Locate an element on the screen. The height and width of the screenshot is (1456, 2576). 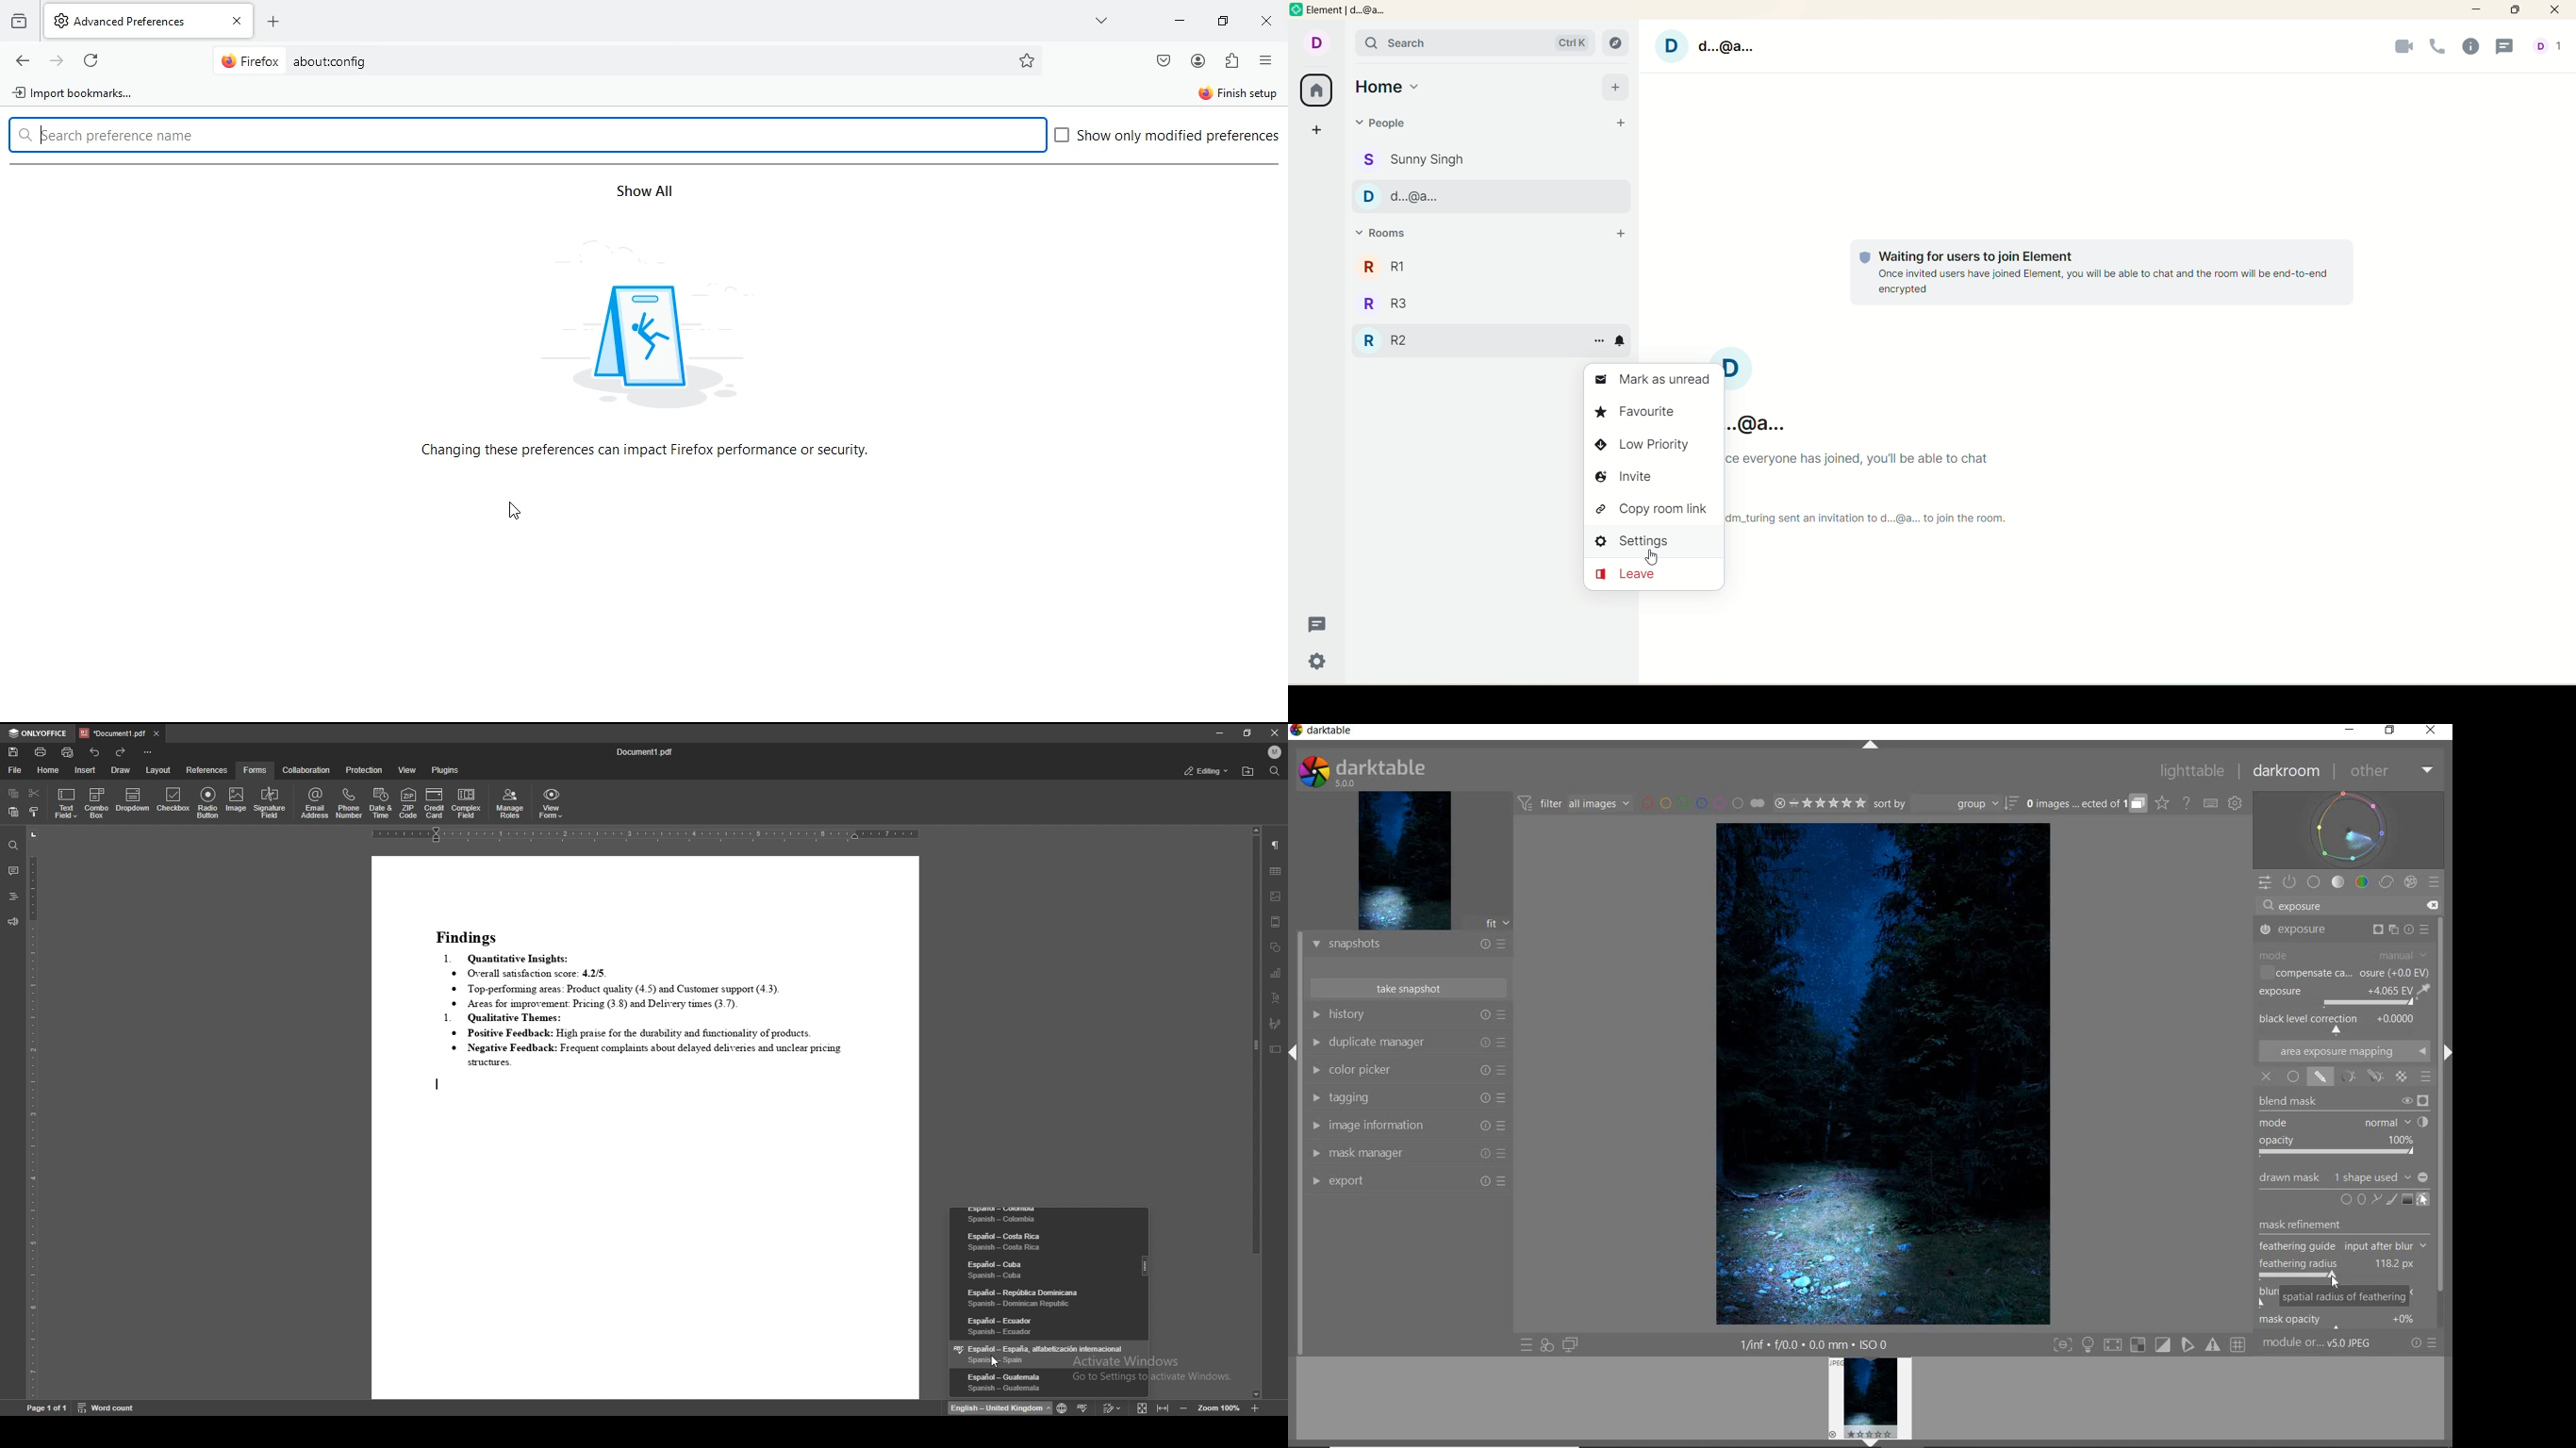
settings is located at coordinates (1655, 541).